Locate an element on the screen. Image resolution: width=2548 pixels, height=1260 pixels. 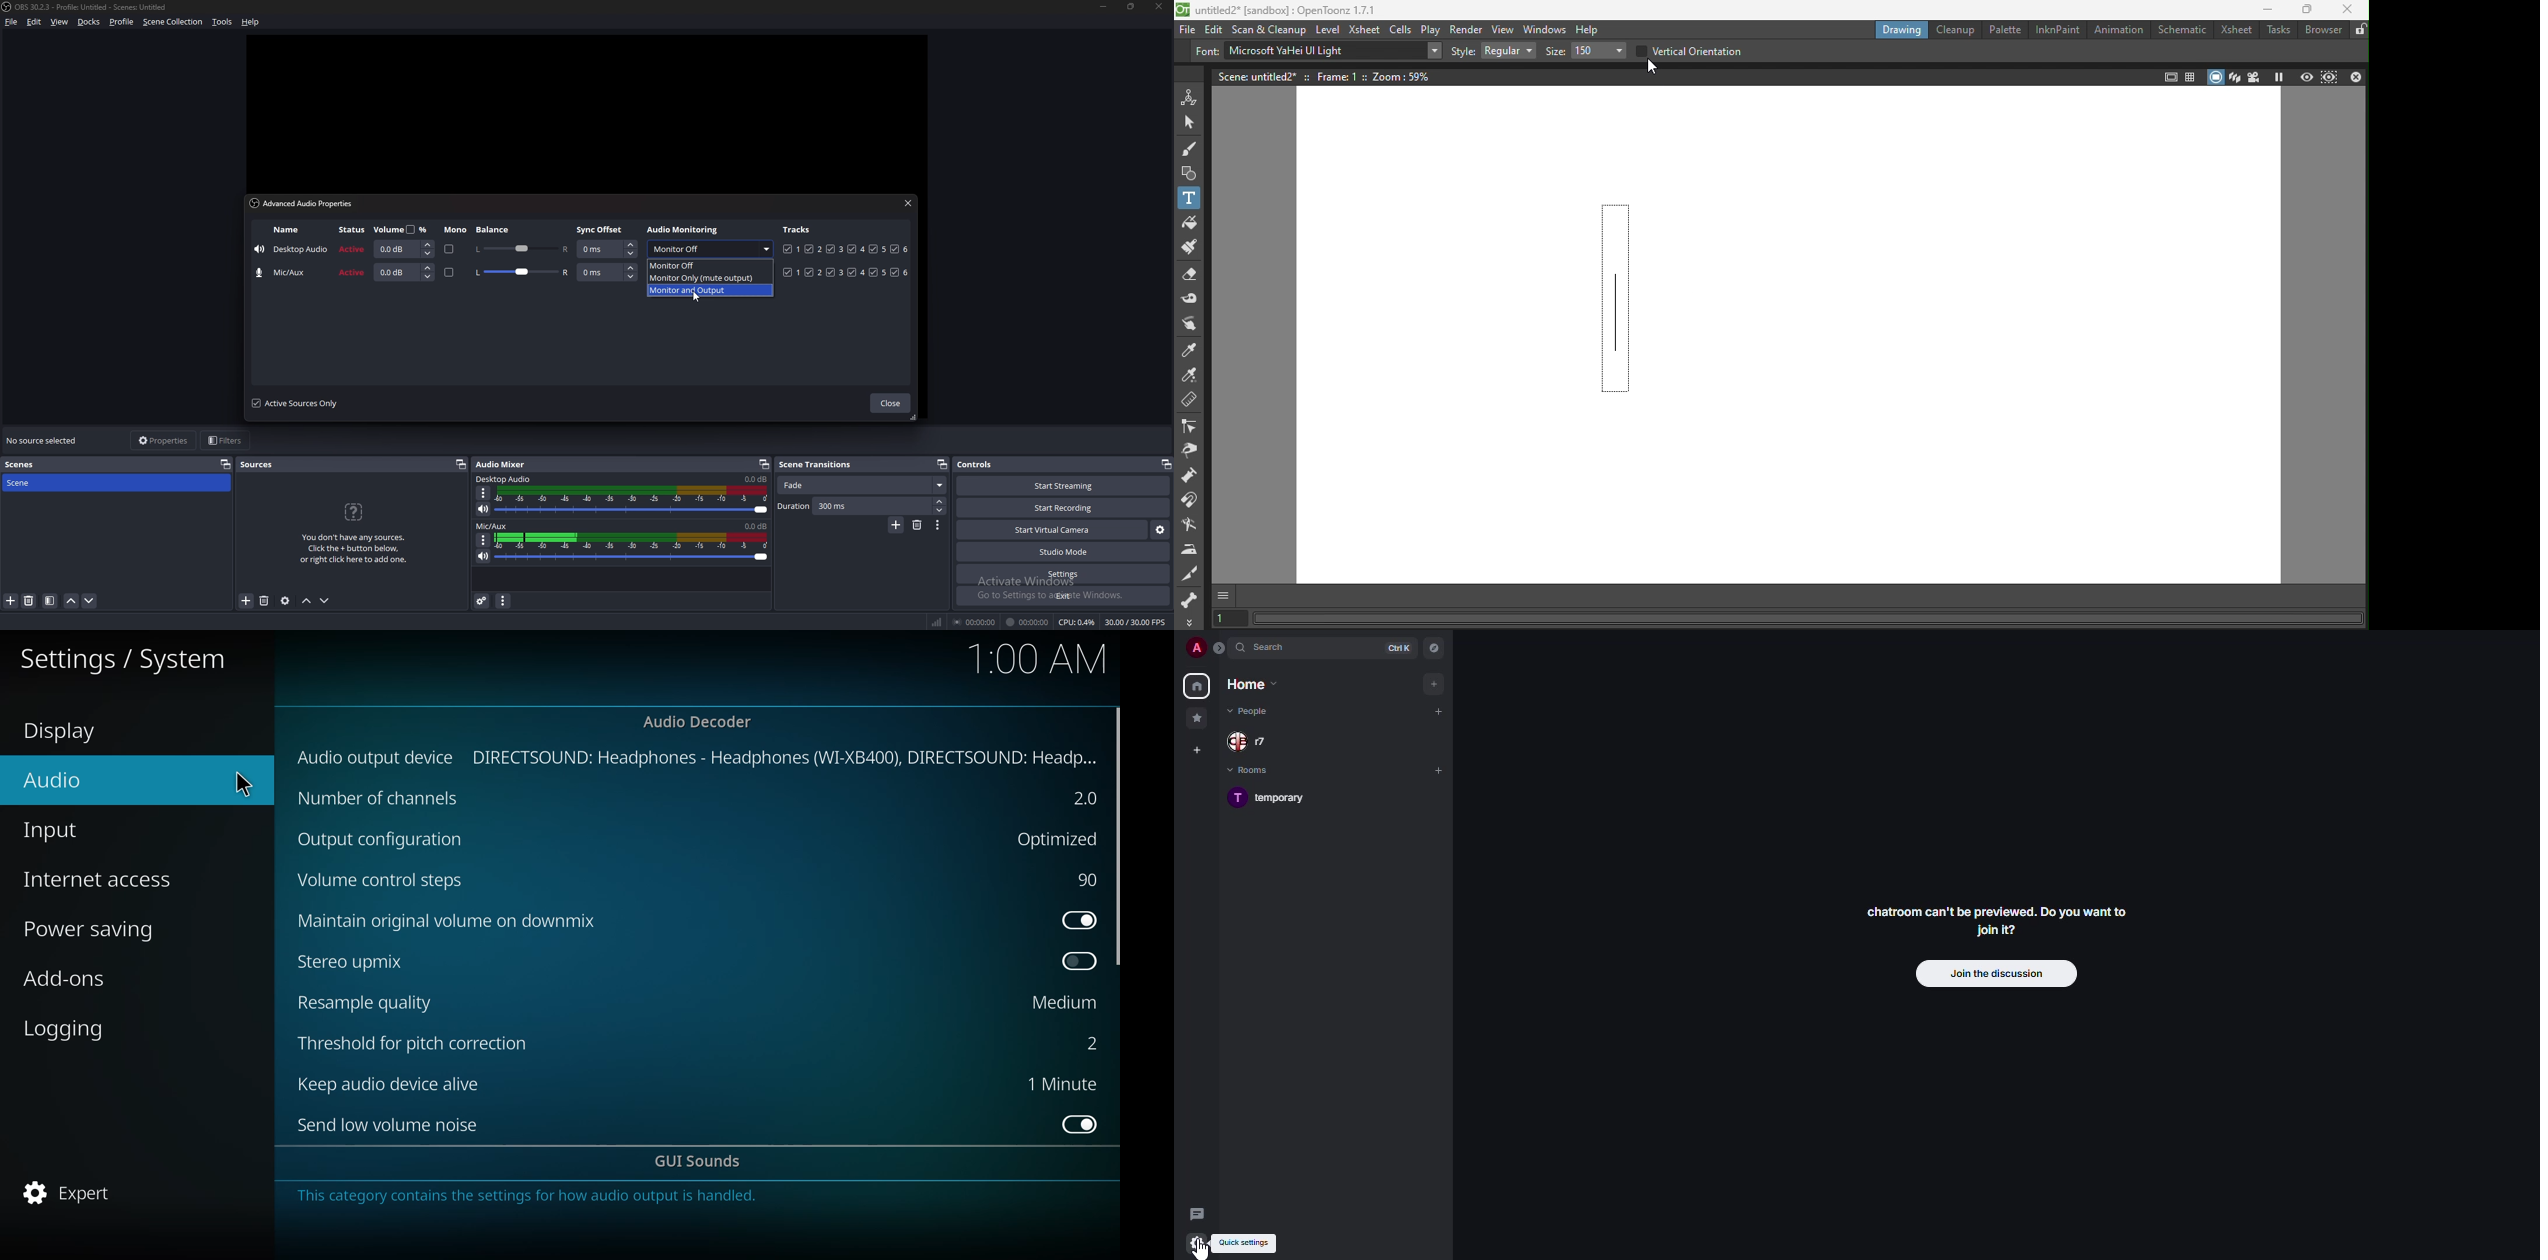
pop out is located at coordinates (226, 464).